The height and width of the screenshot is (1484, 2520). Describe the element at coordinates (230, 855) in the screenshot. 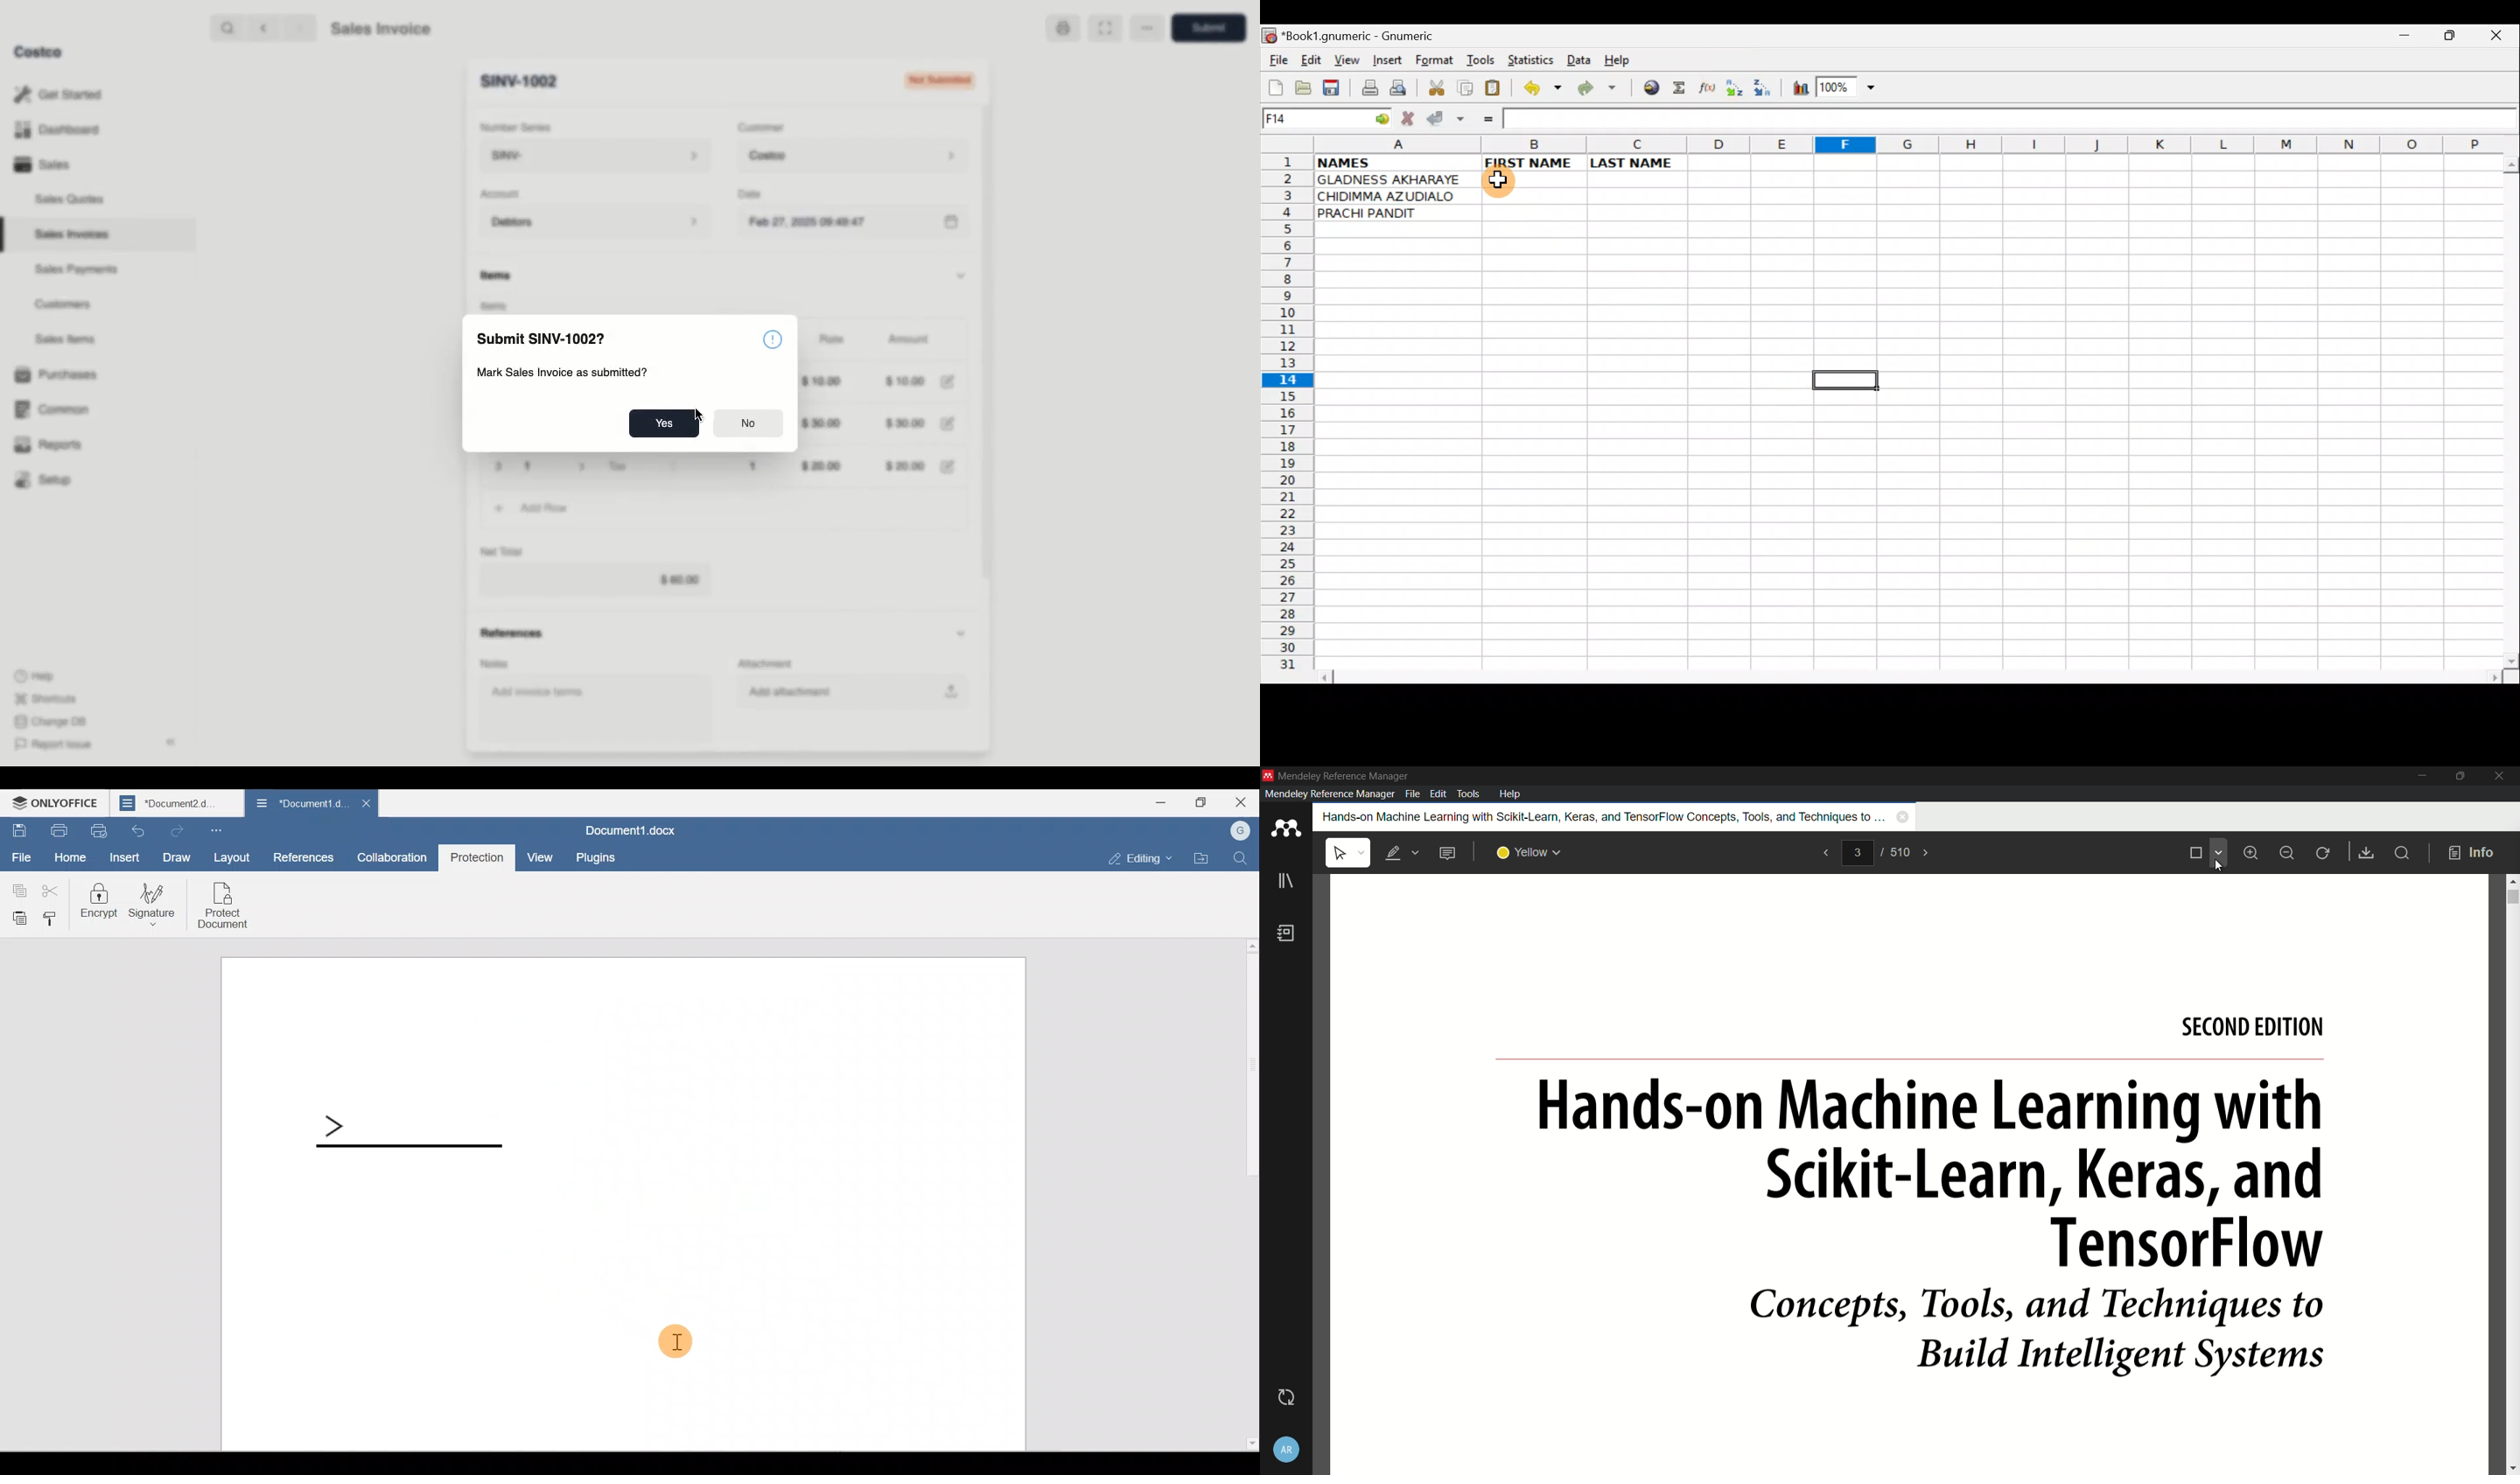

I see `Layout` at that location.